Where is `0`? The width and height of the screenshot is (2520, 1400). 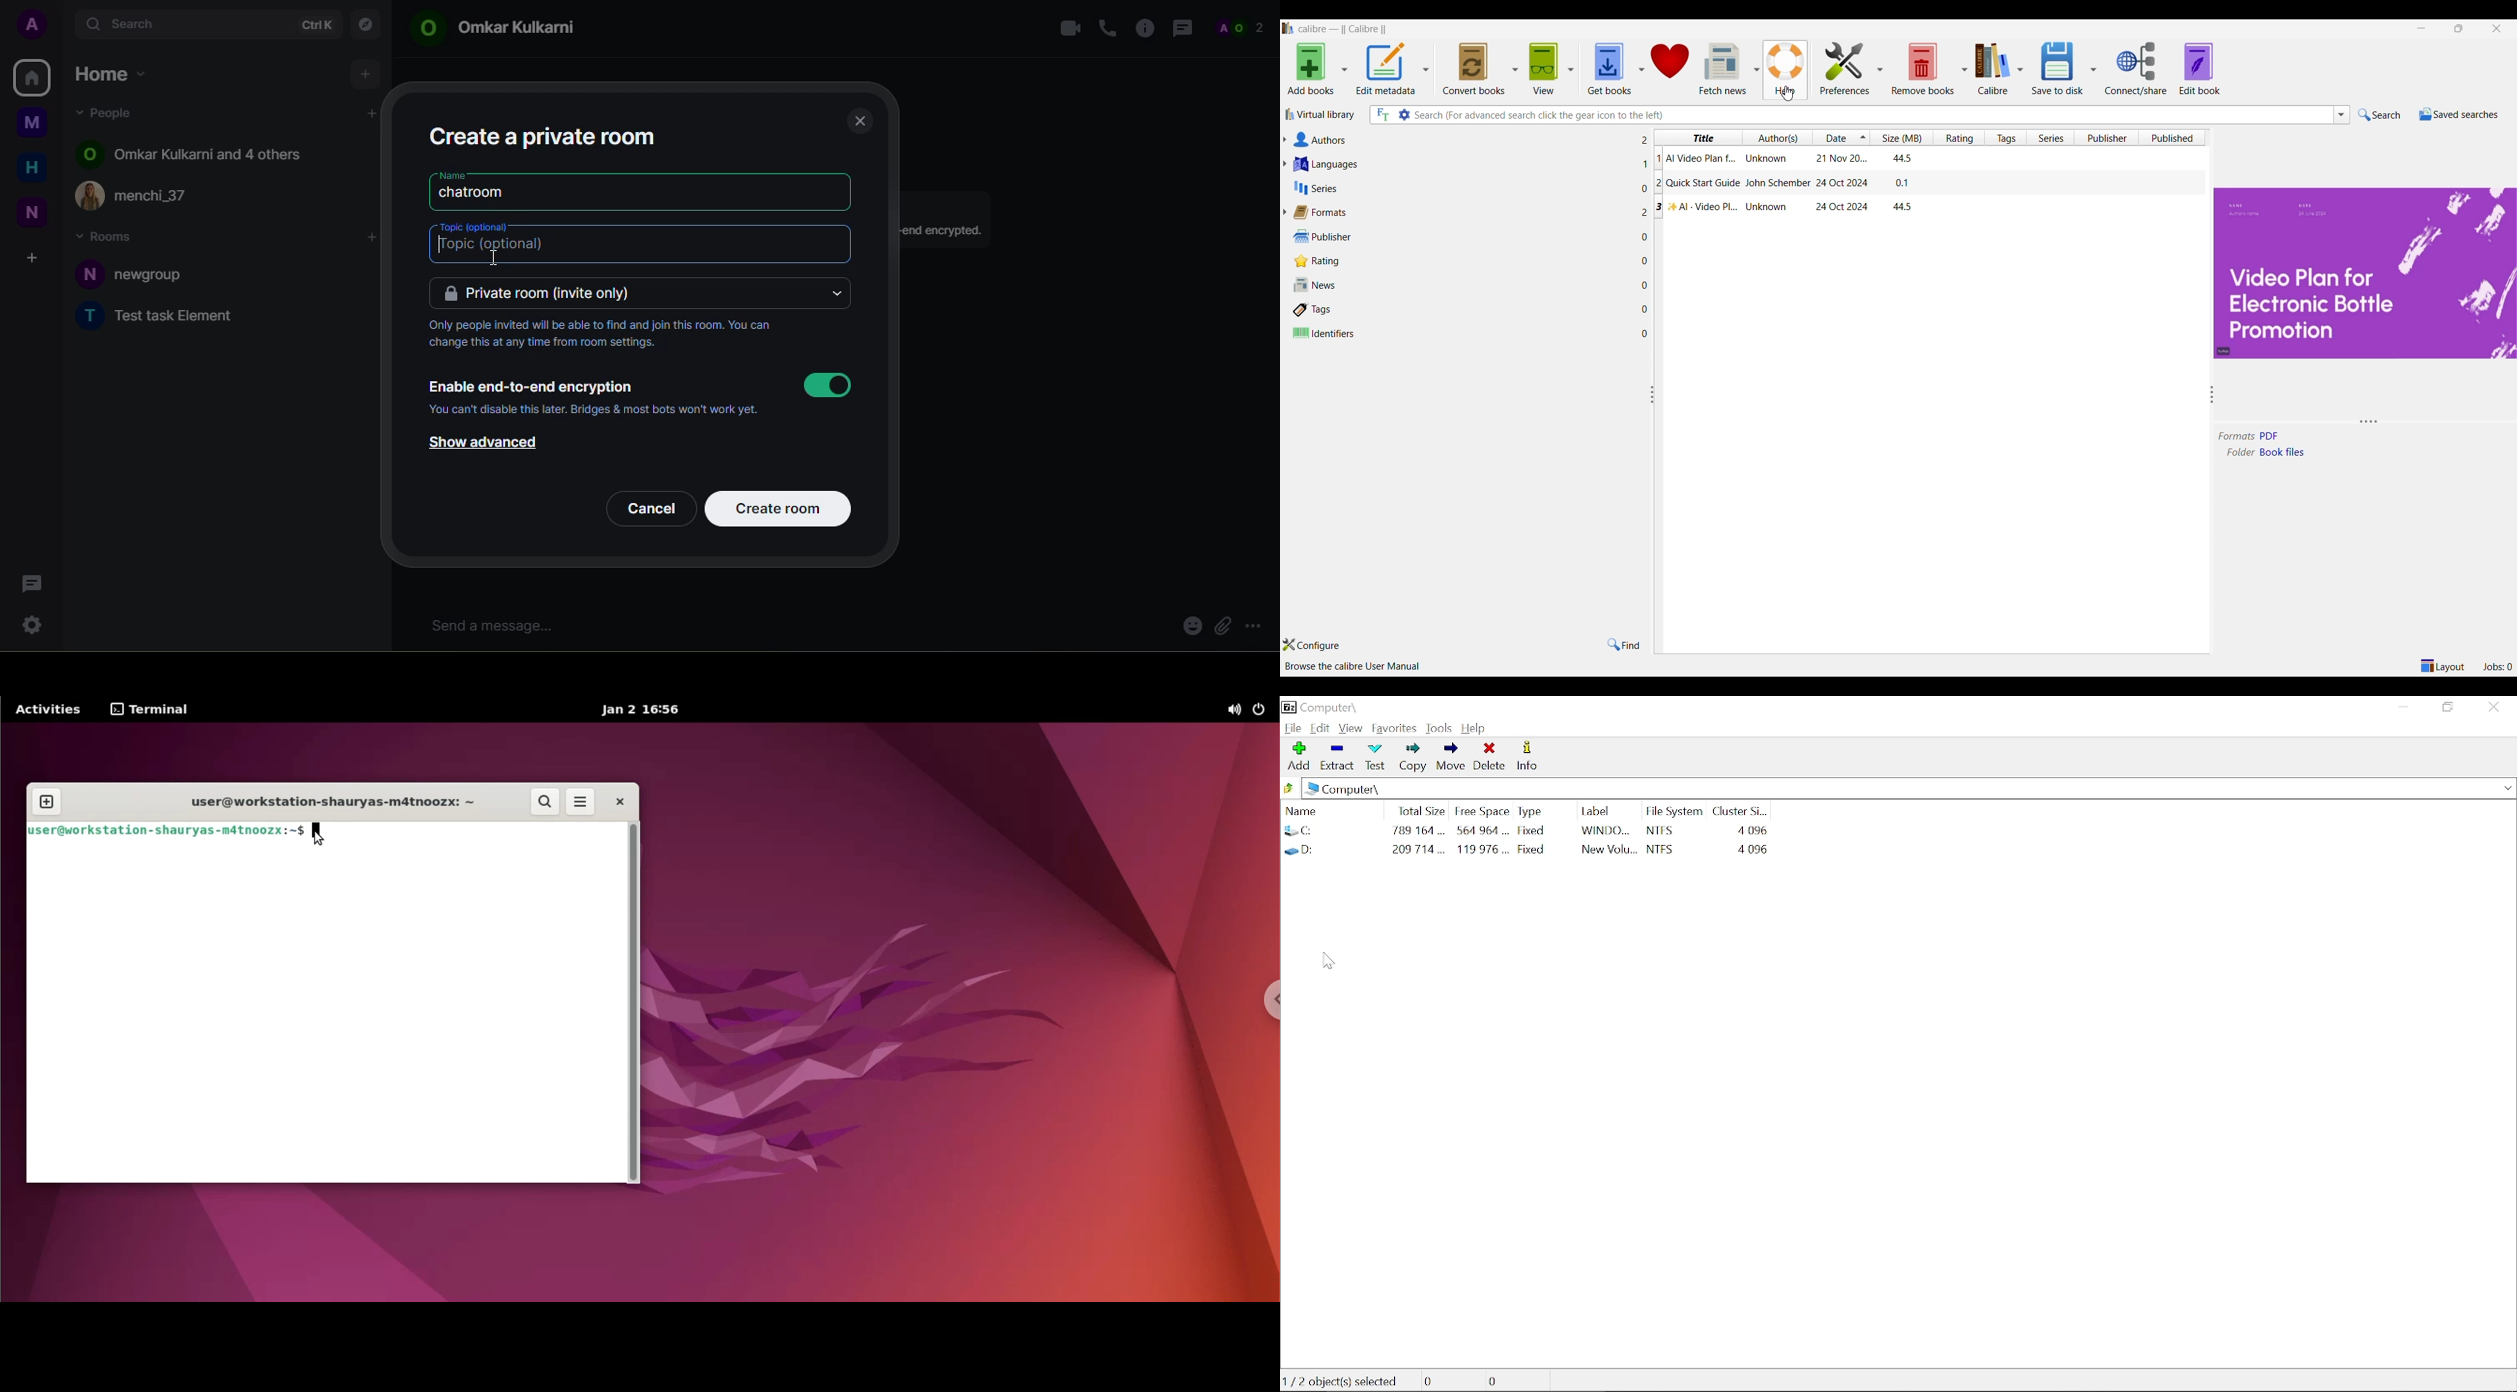
0 is located at coordinates (1440, 1380).